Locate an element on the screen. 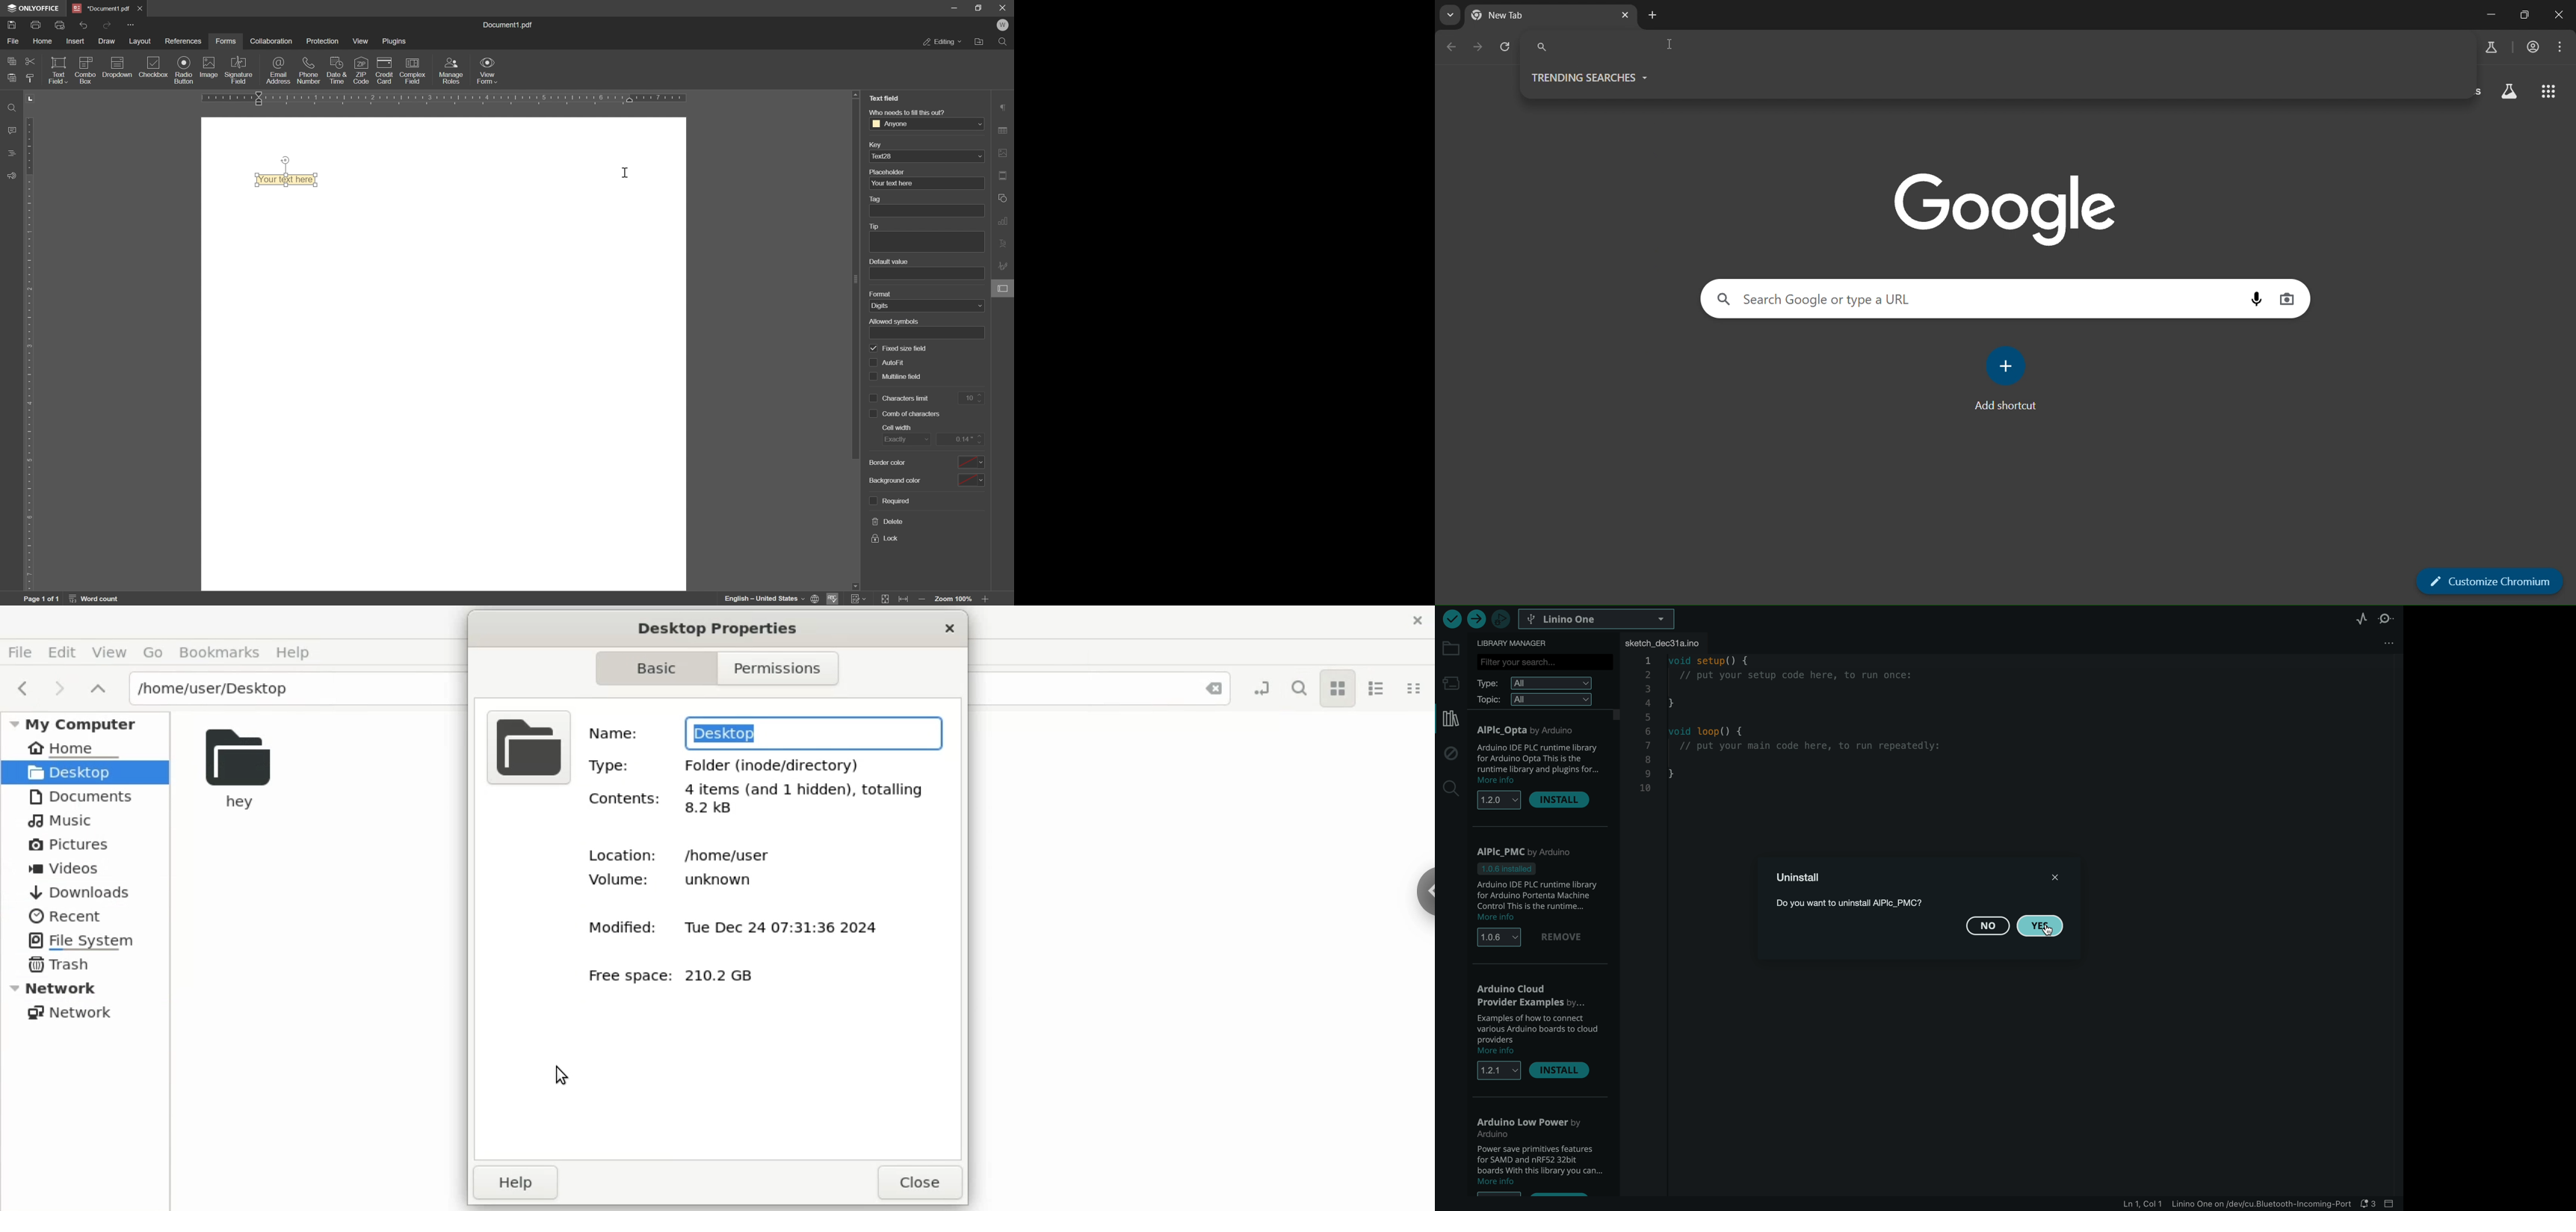  drop down is located at coordinates (971, 463).